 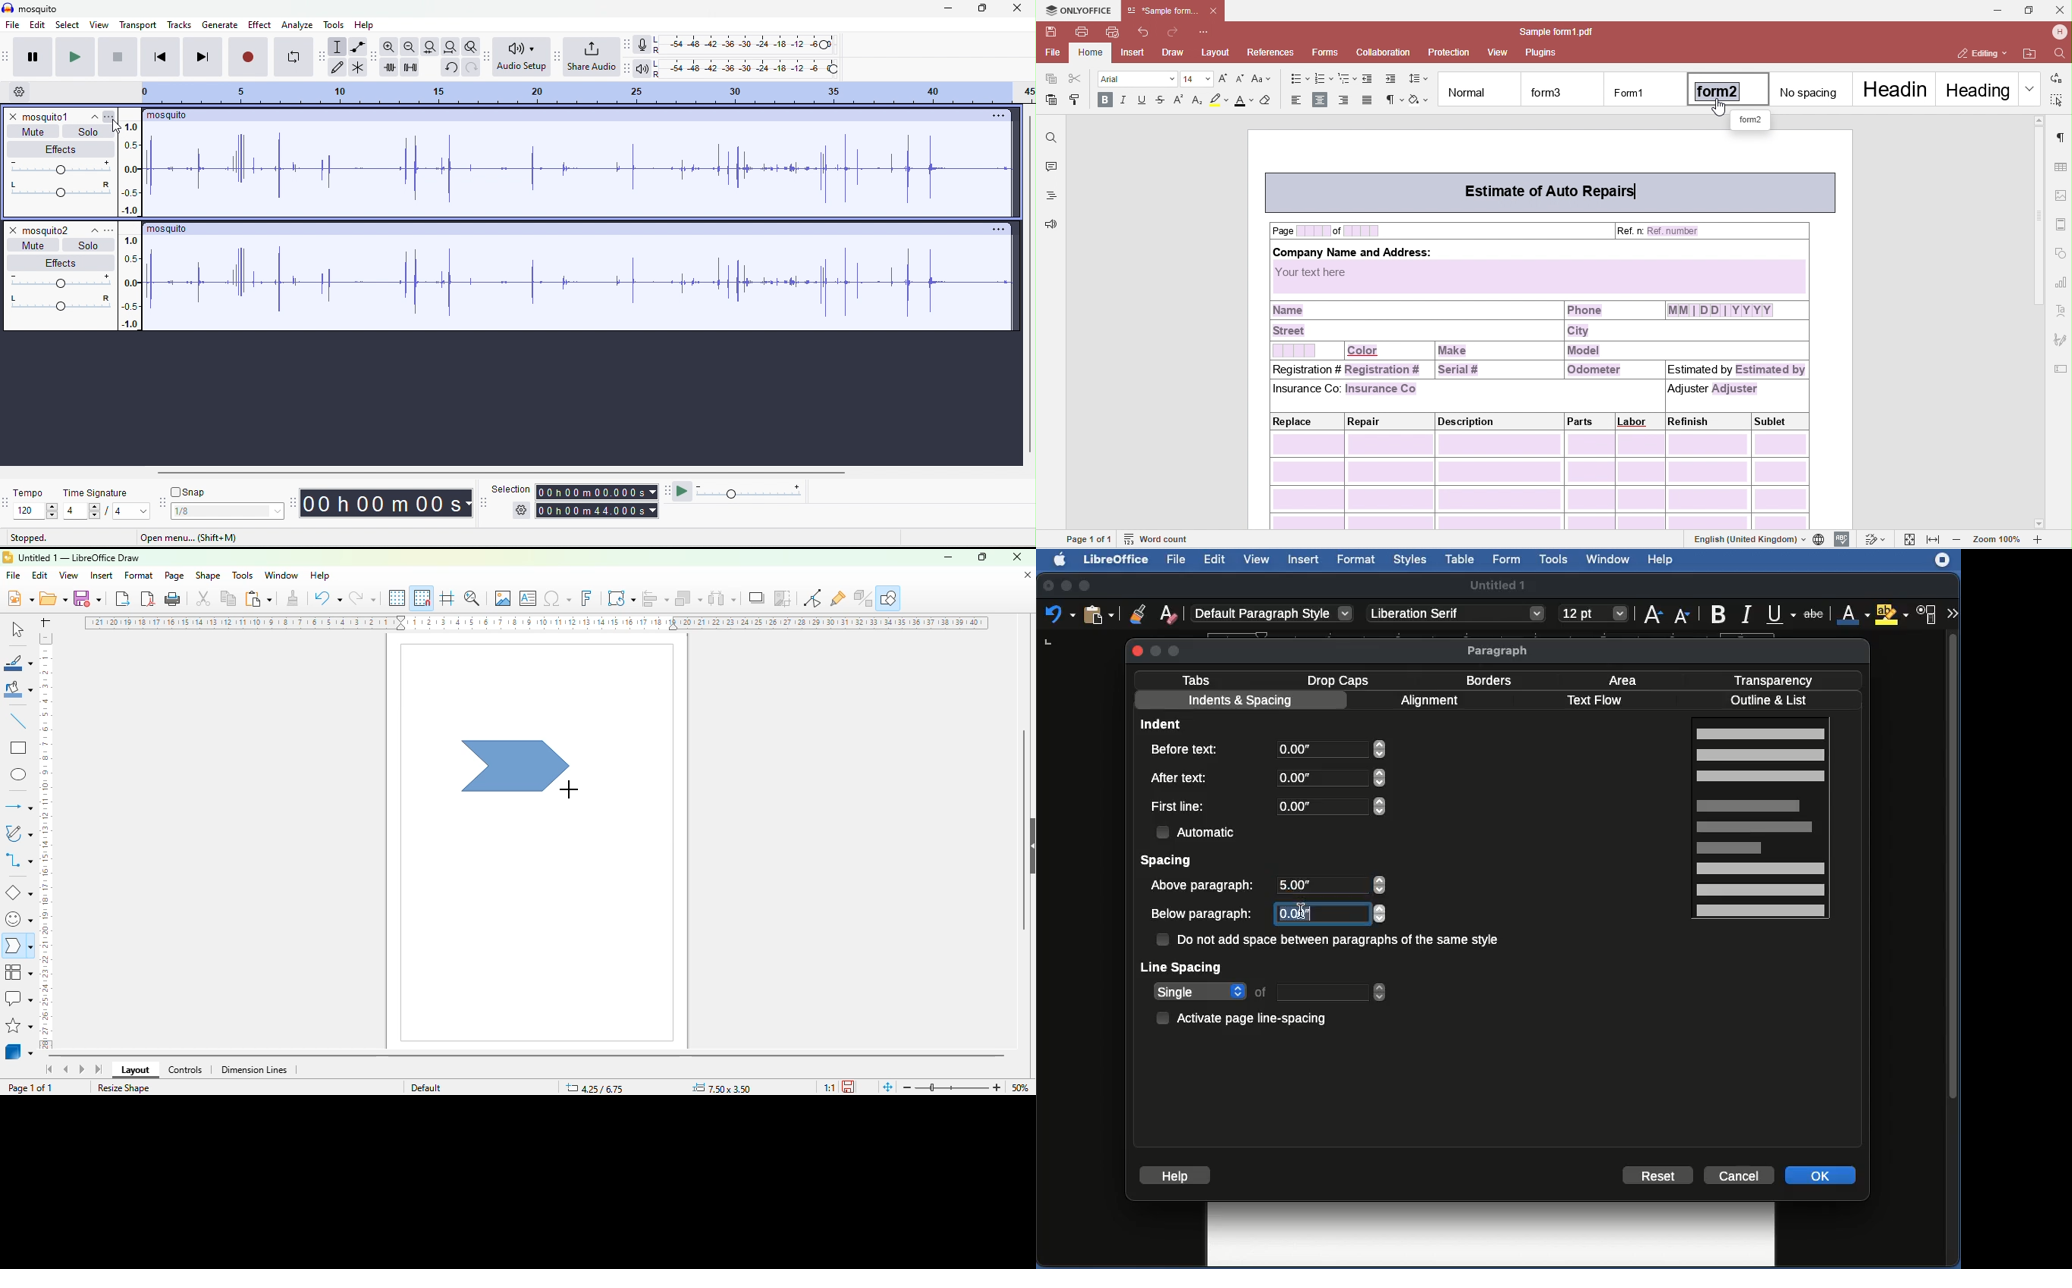 What do you see at coordinates (390, 47) in the screenshot?
I see `zoom in` at bounding box center [390, 47].